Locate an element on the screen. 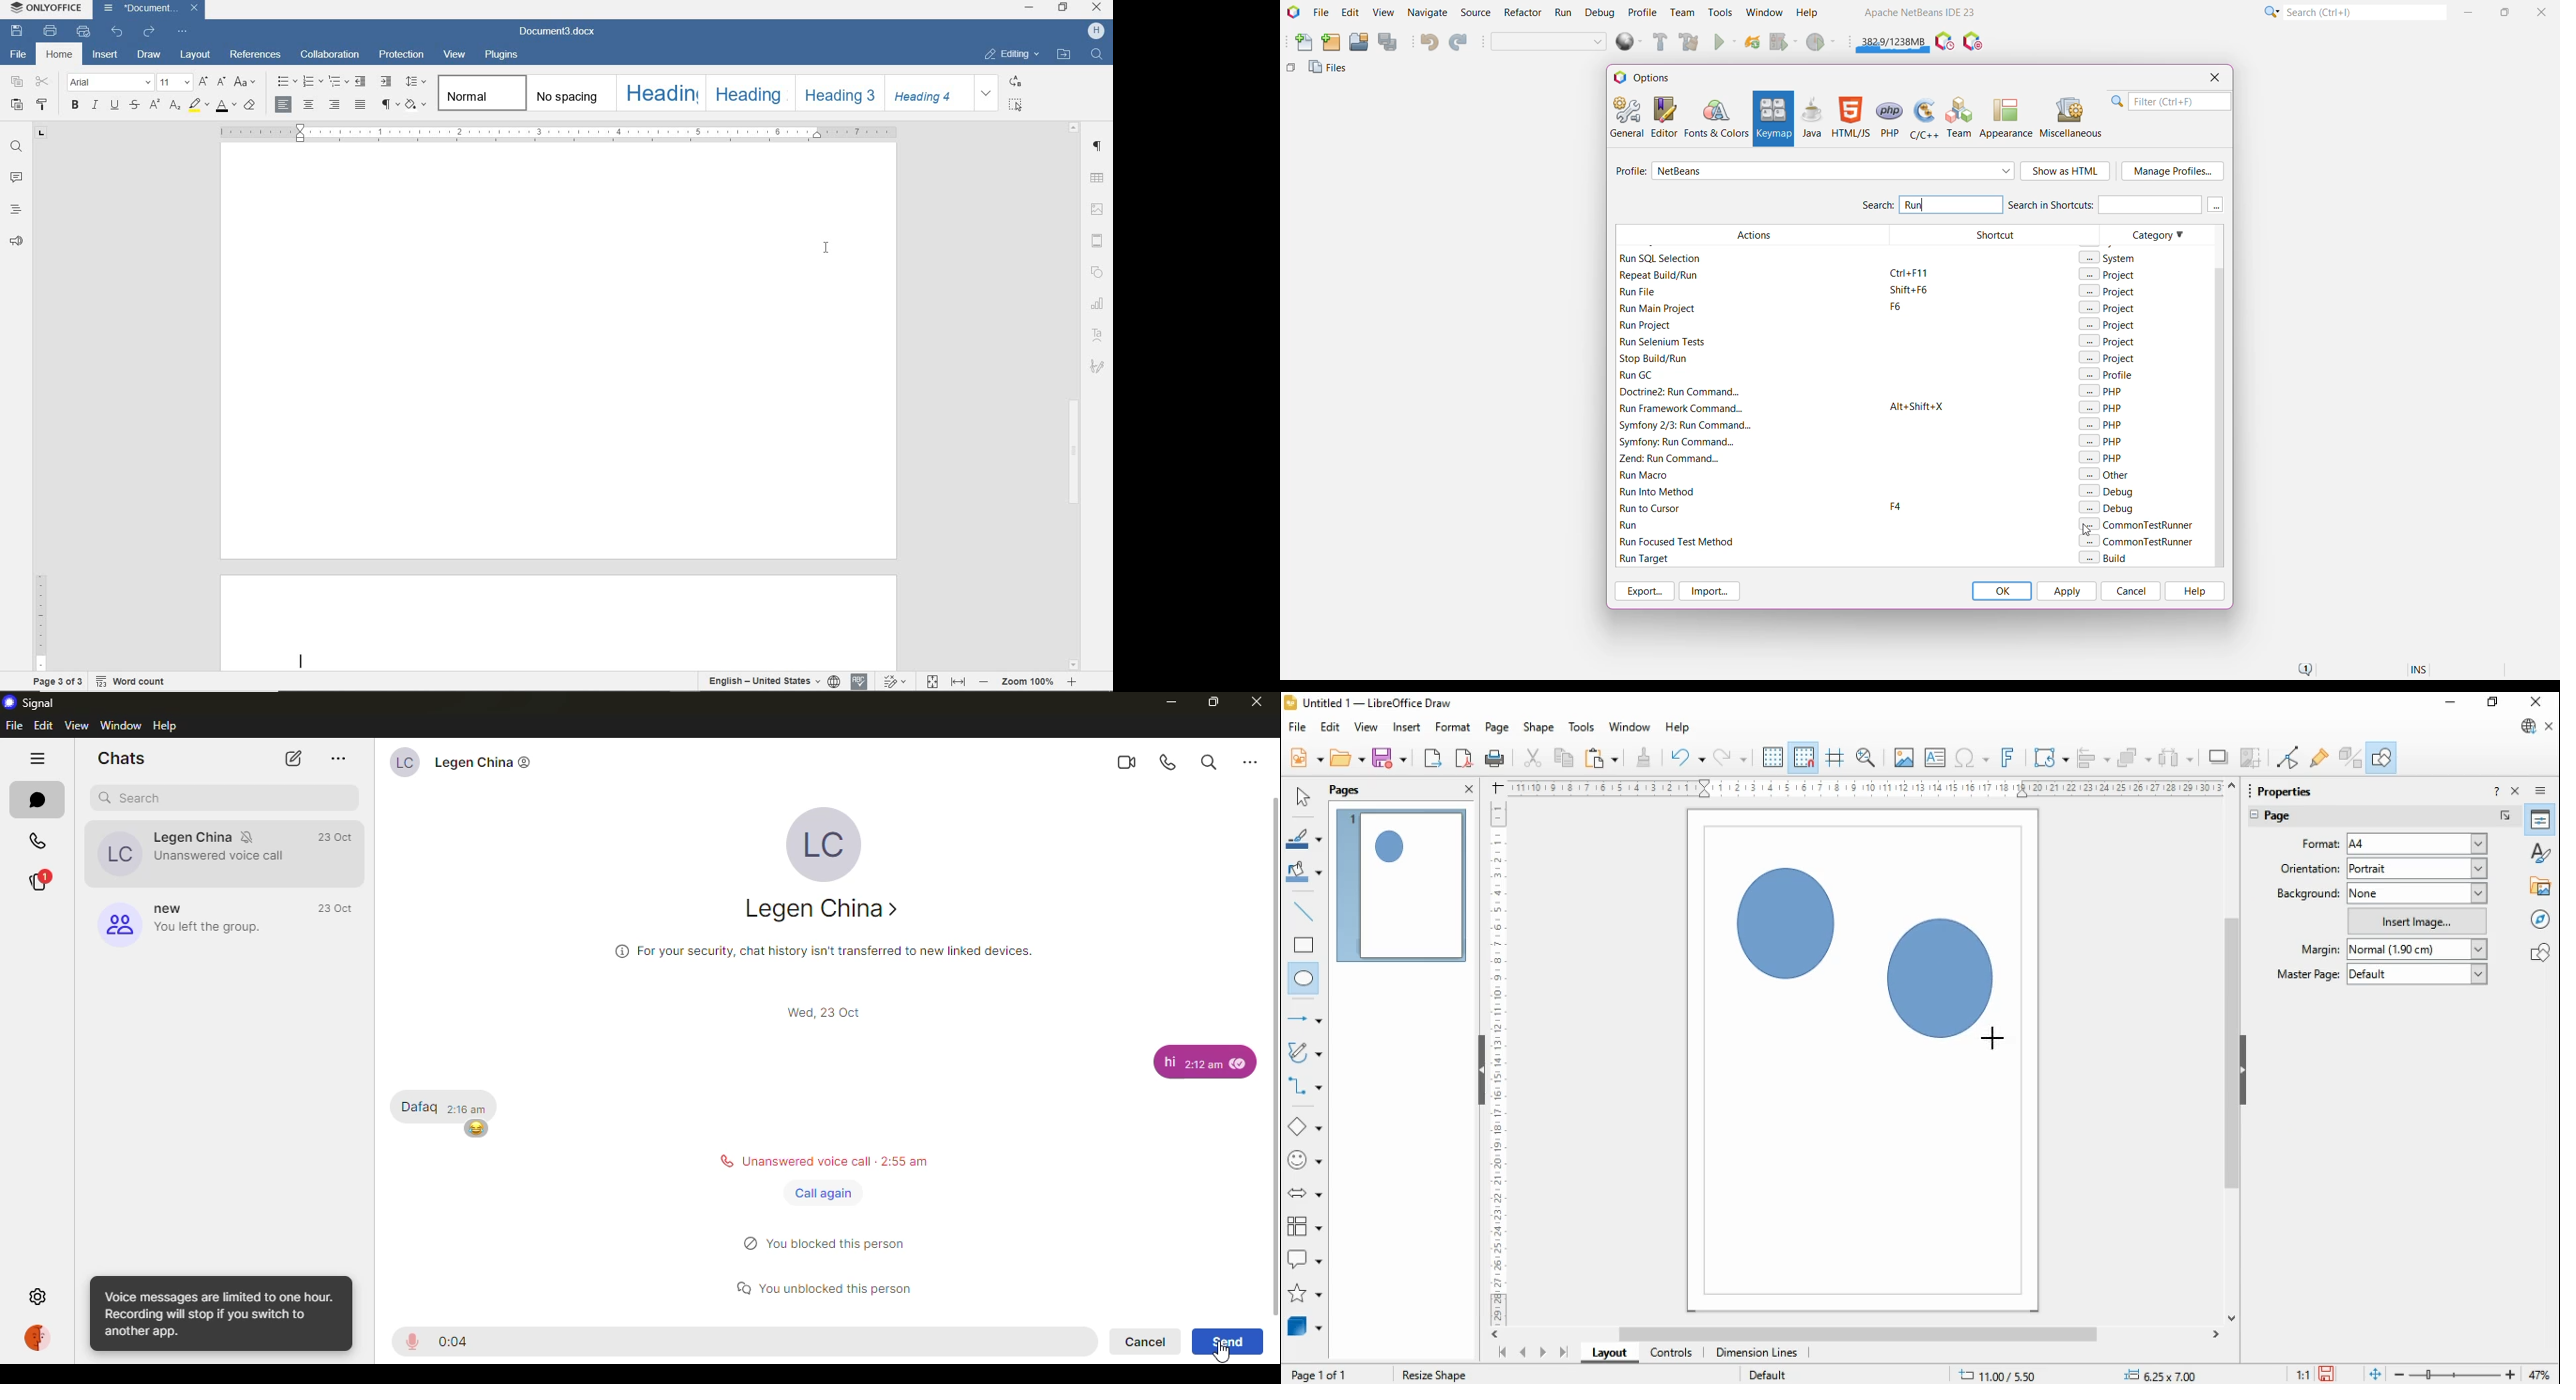 This screenshot has width=2576, height=1400. export directly as PDF is located at coordinates (1463, 758).